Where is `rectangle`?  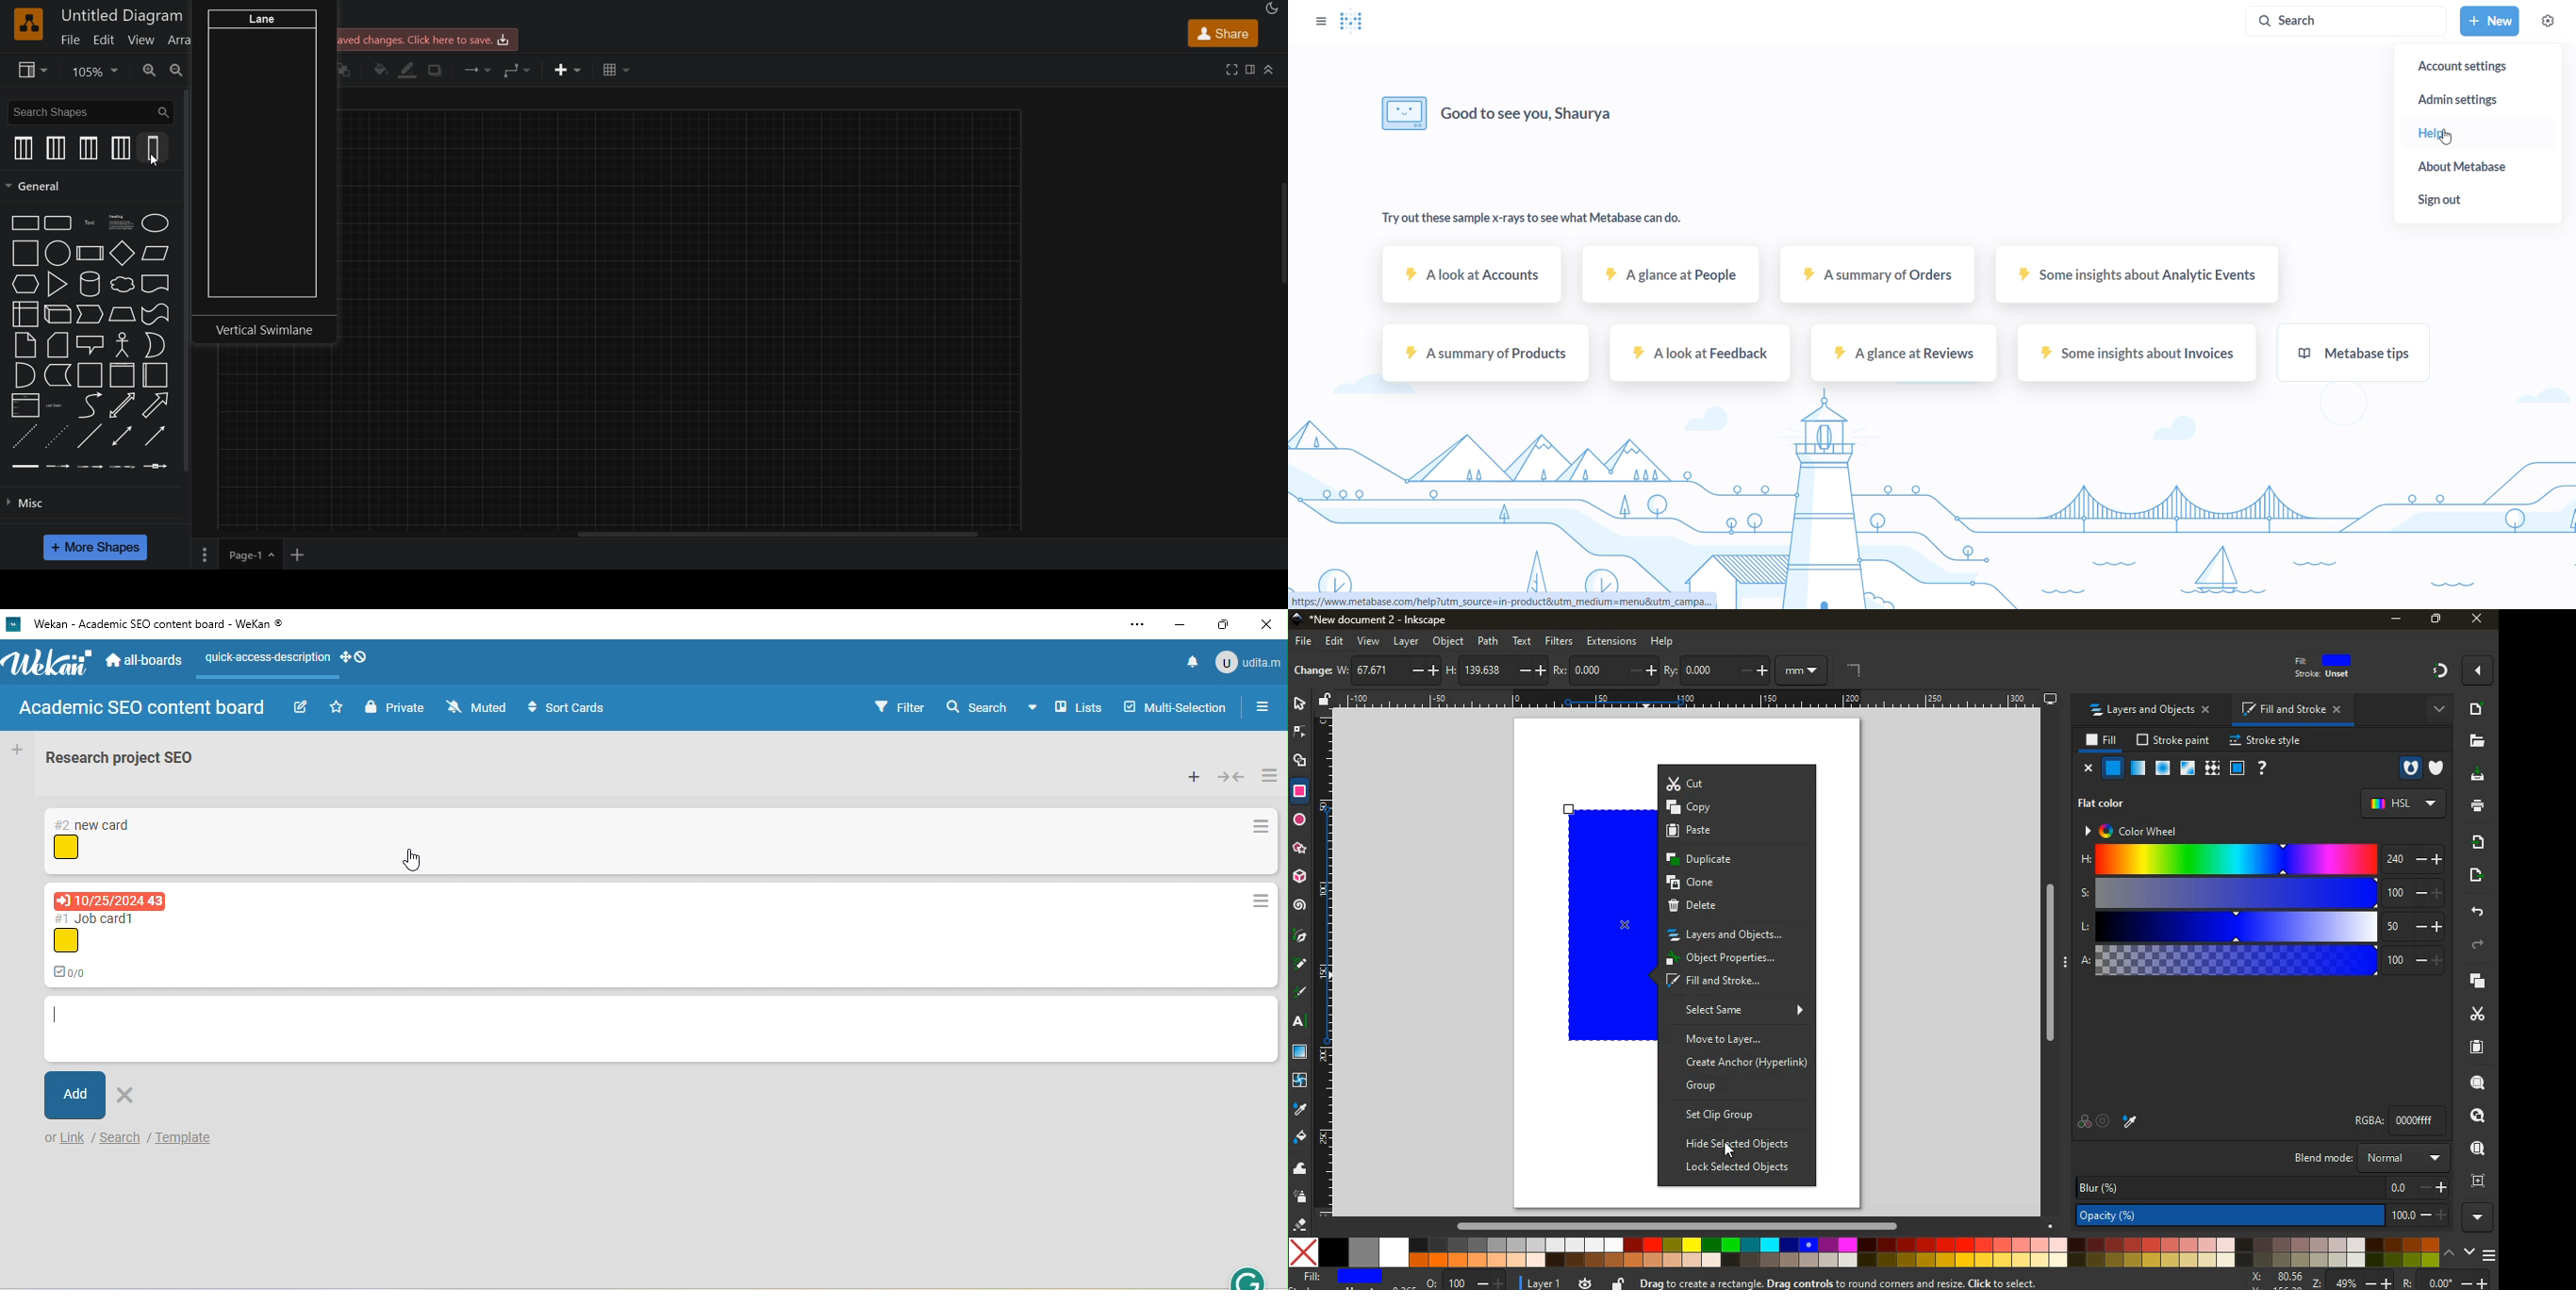 rectangle is located at coordinates (1606, 926).